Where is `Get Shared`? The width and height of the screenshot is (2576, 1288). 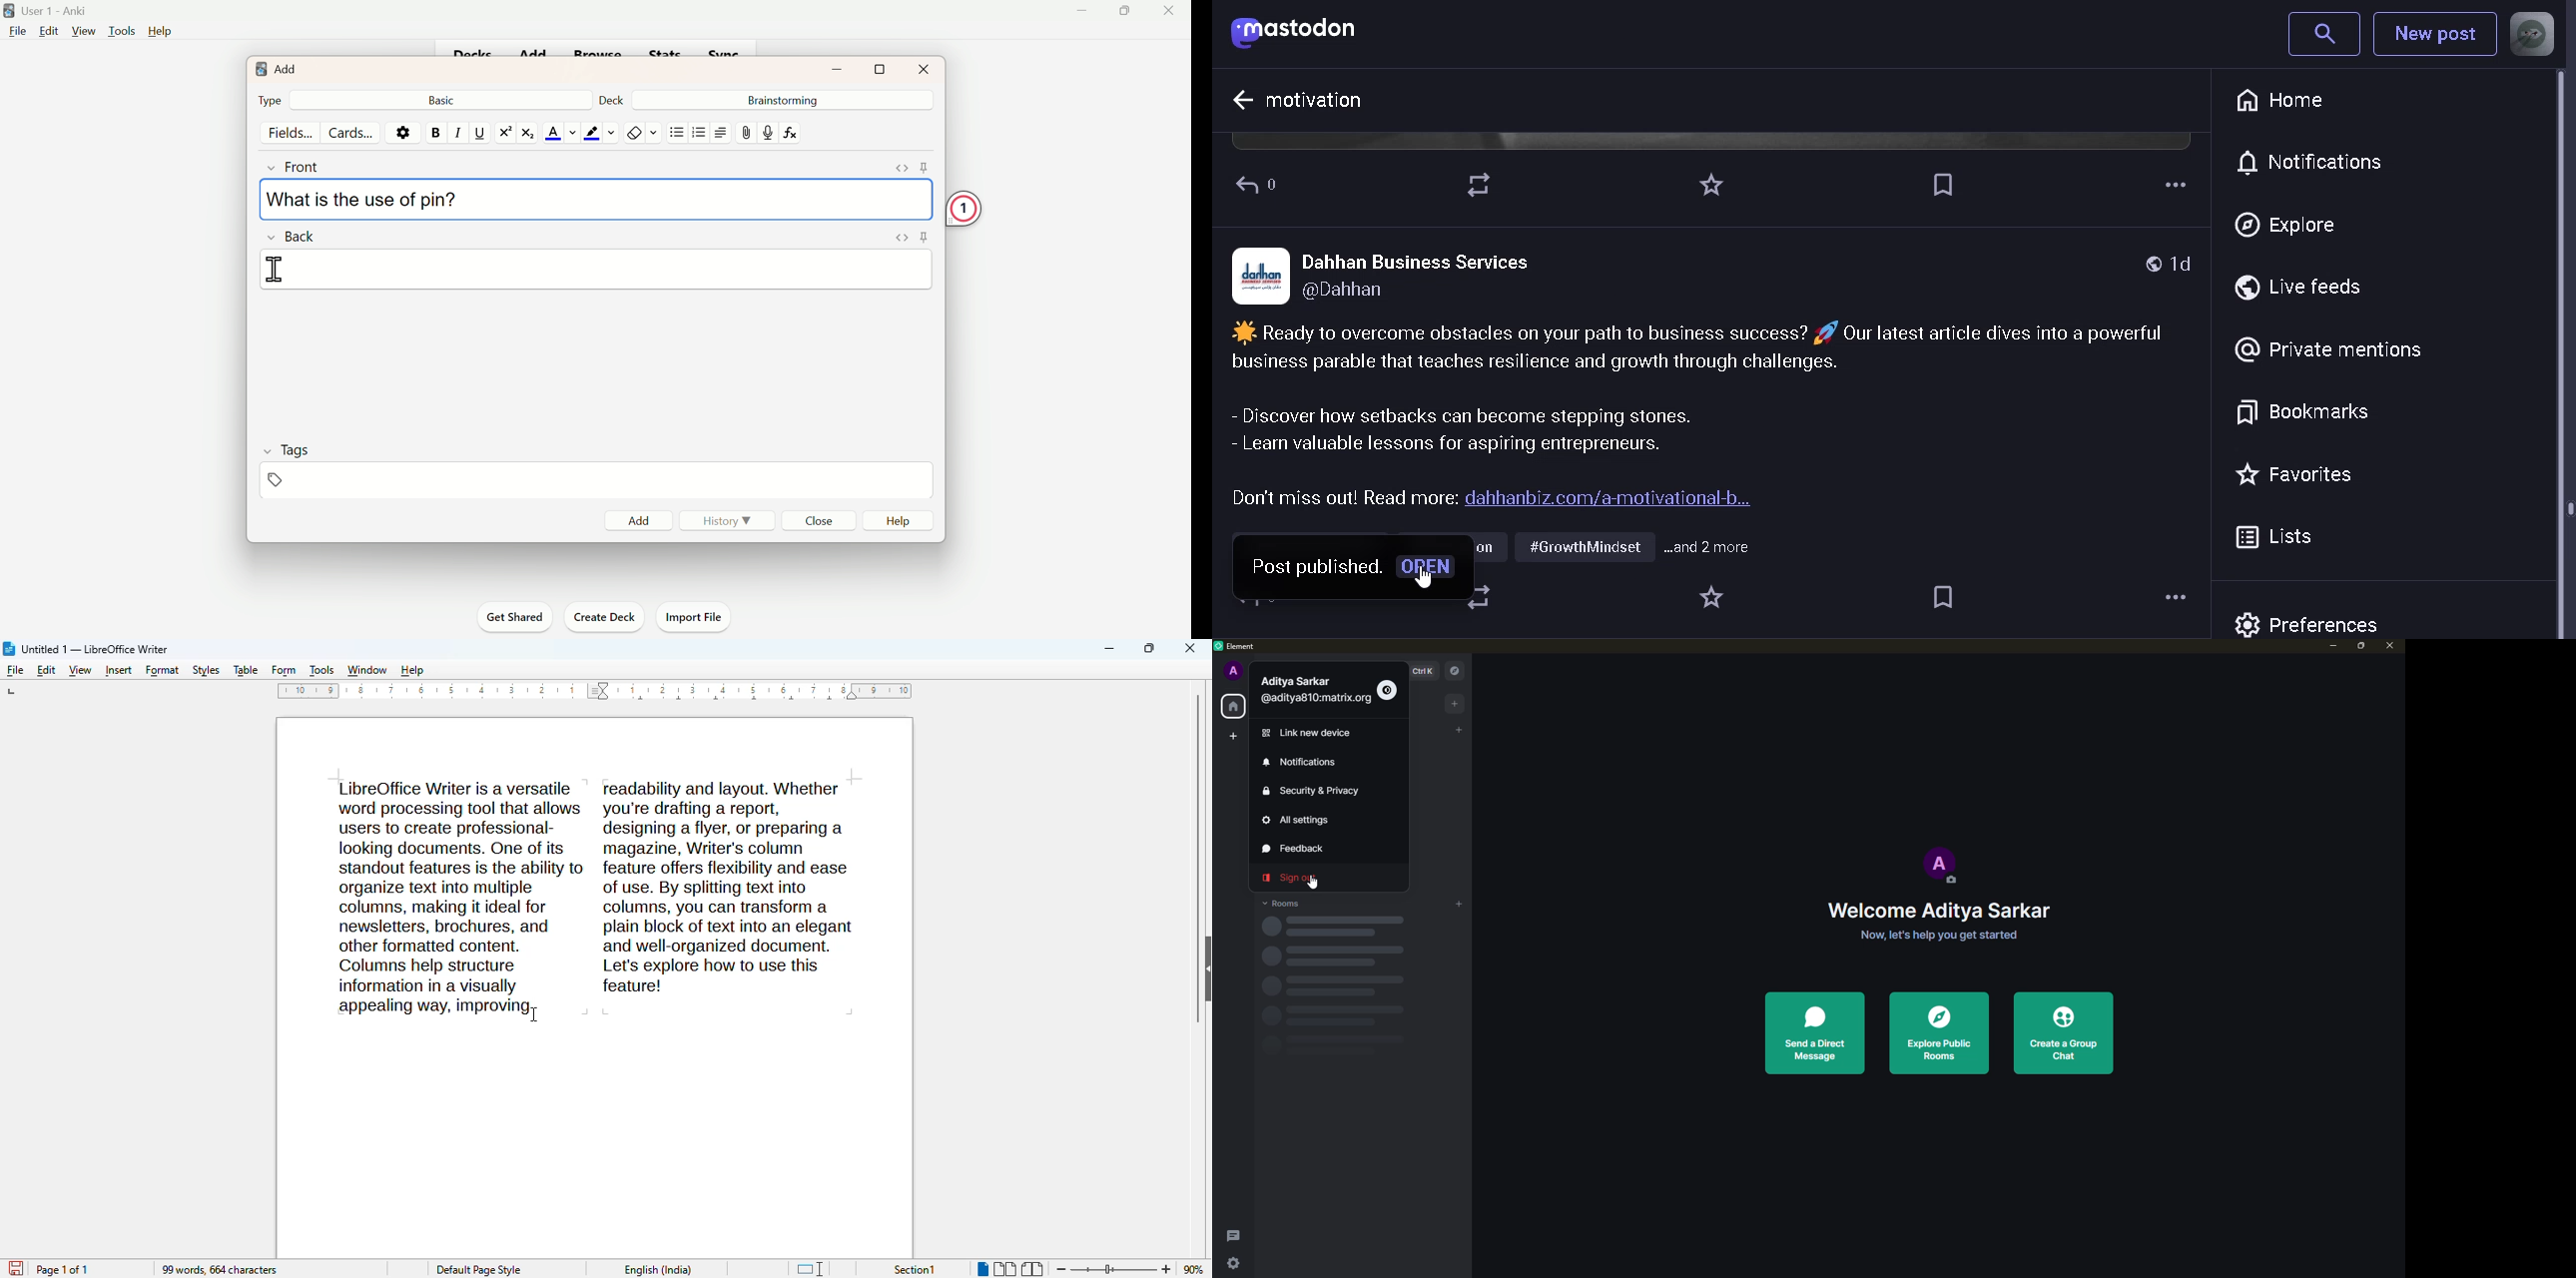
Get Shared is located at coordinates (519, 617).